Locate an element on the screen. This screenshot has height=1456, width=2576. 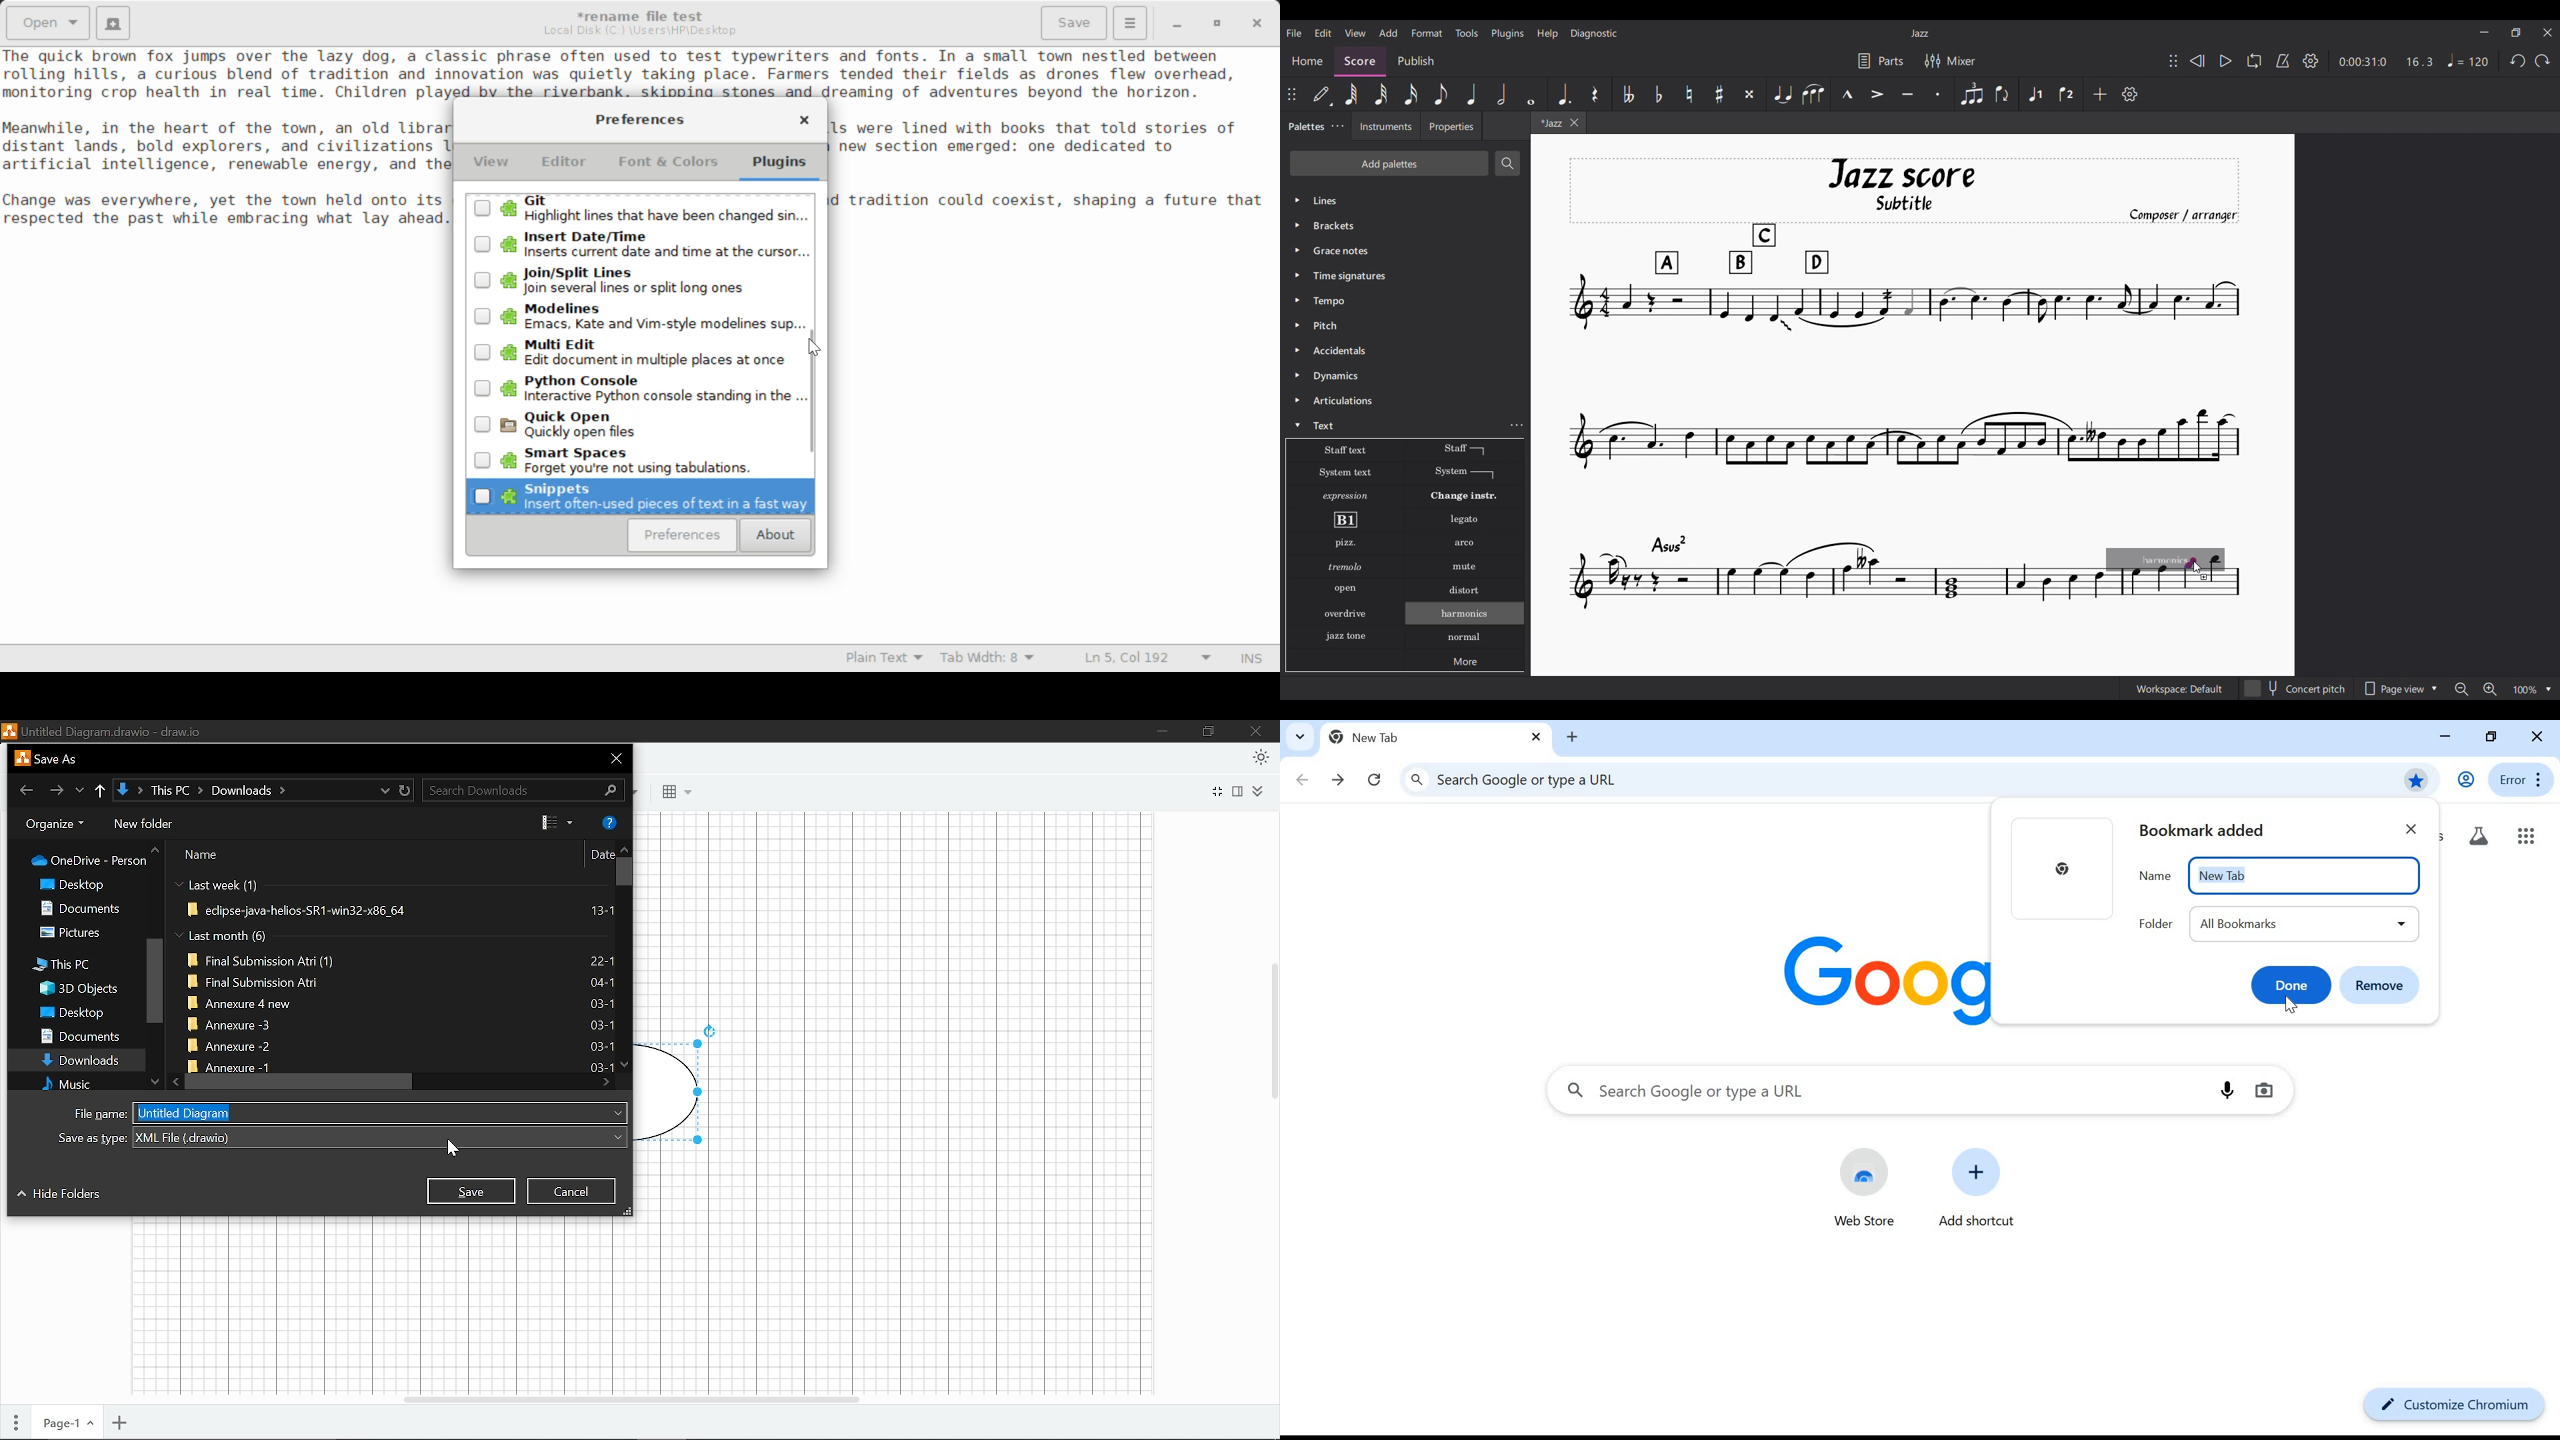
Diagnostic menu is located at coordinates (1594, 34).